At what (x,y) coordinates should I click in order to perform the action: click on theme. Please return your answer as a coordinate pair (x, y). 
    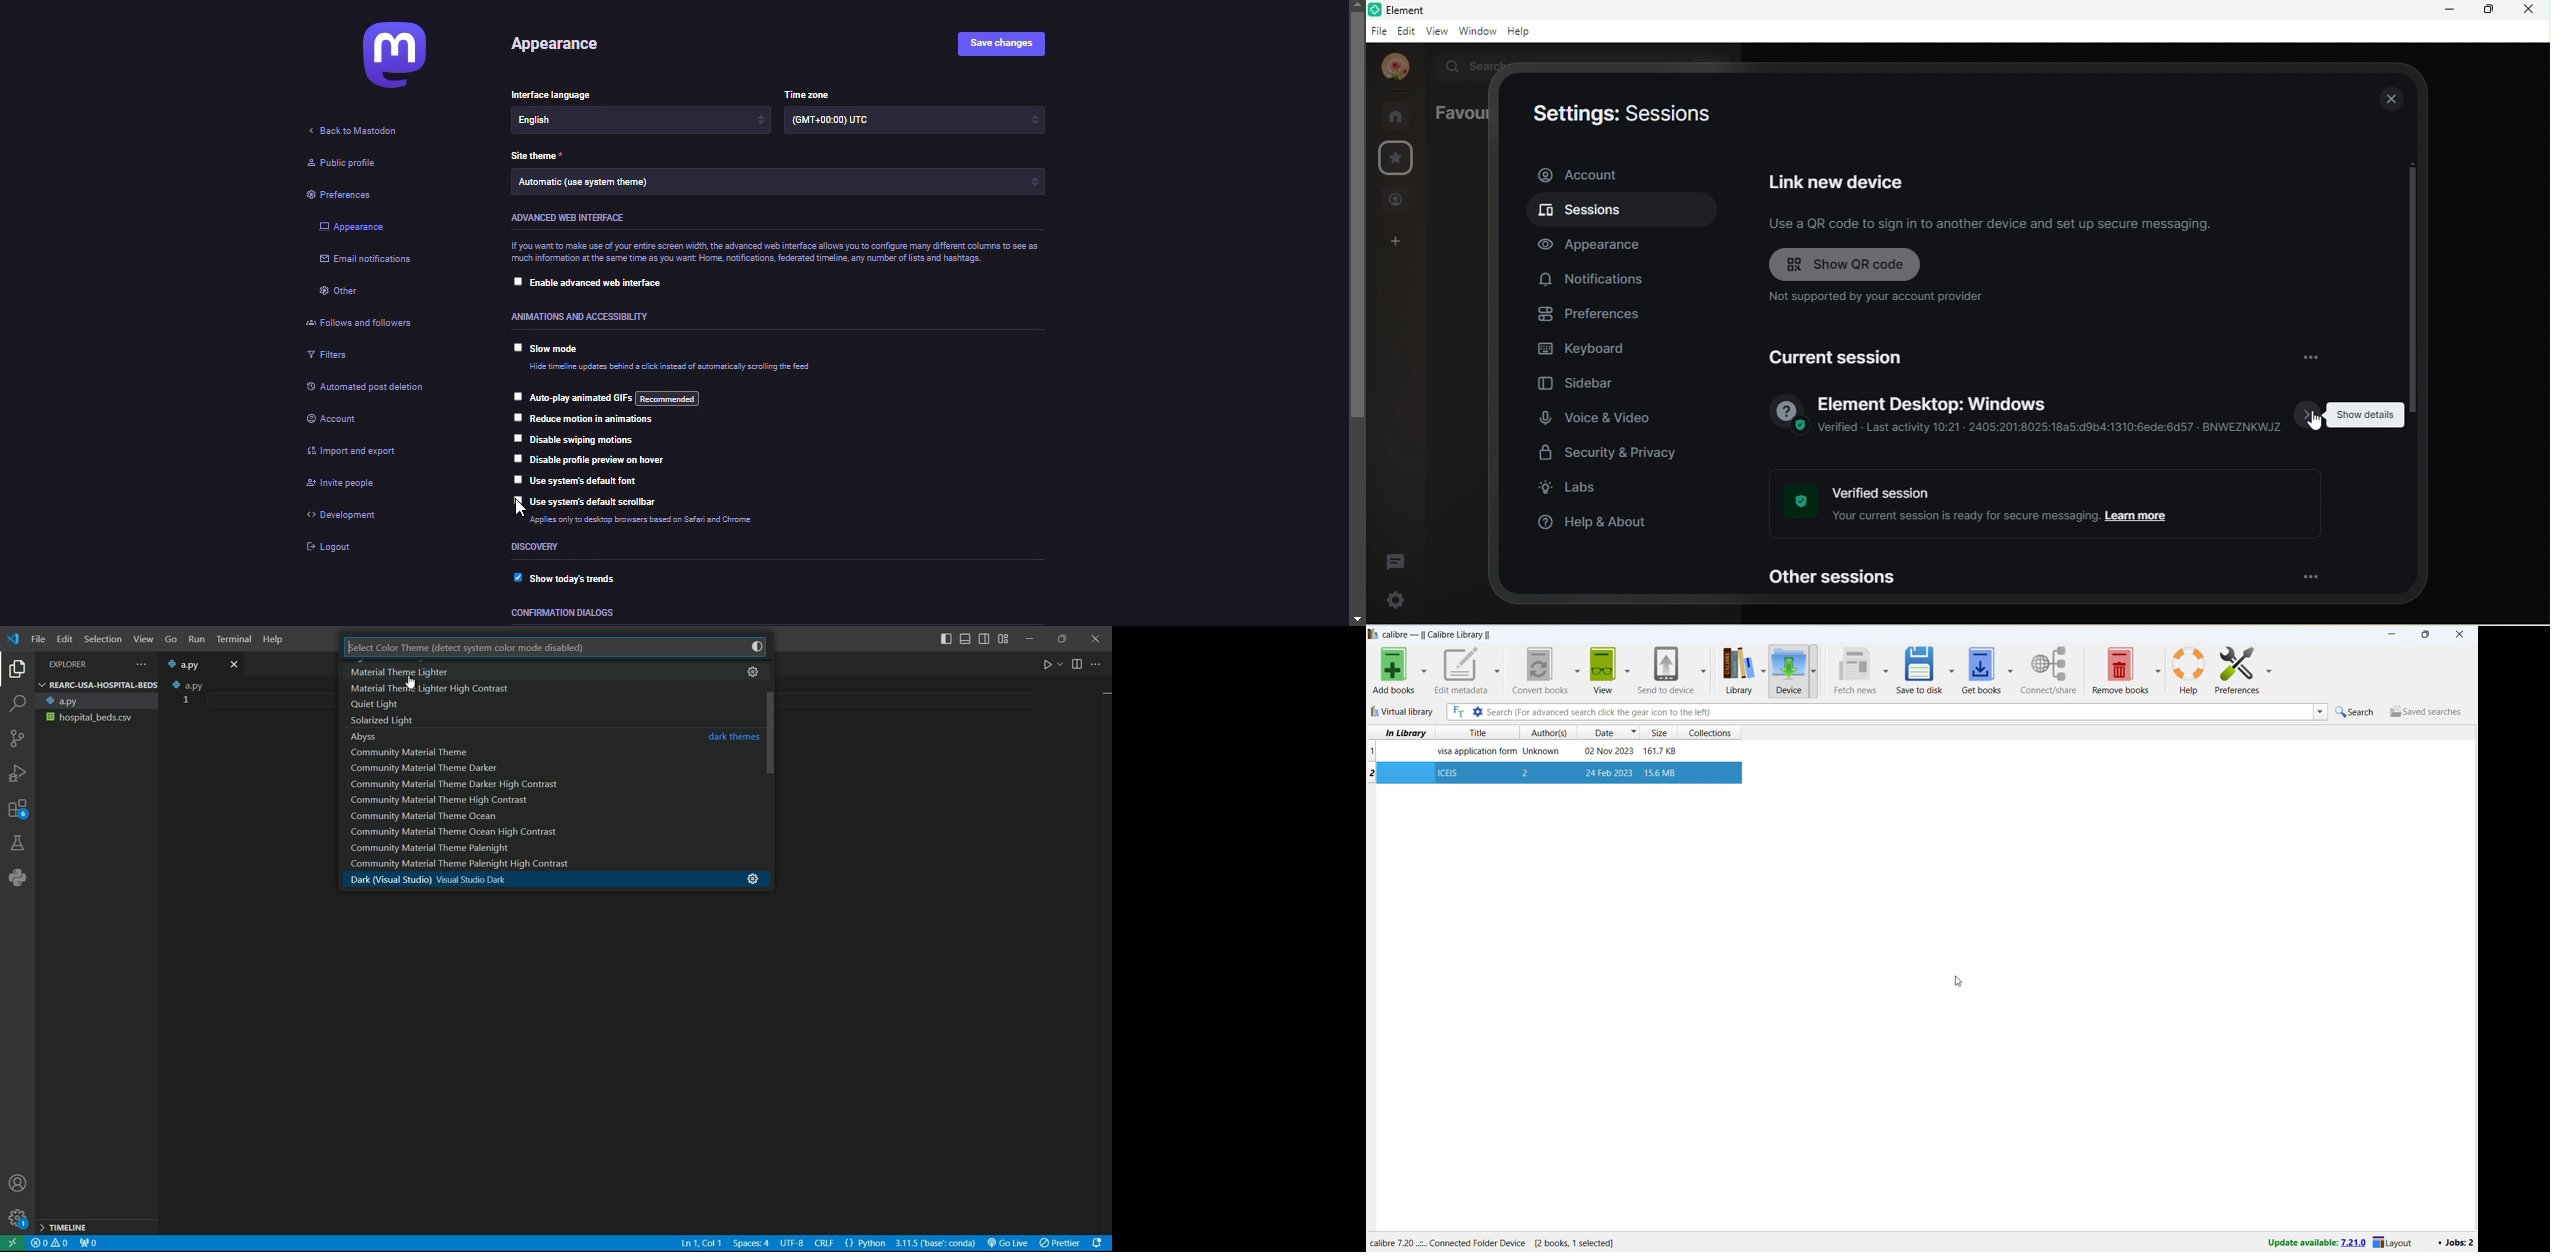
    Looking at the image, I should click on (534, 155).